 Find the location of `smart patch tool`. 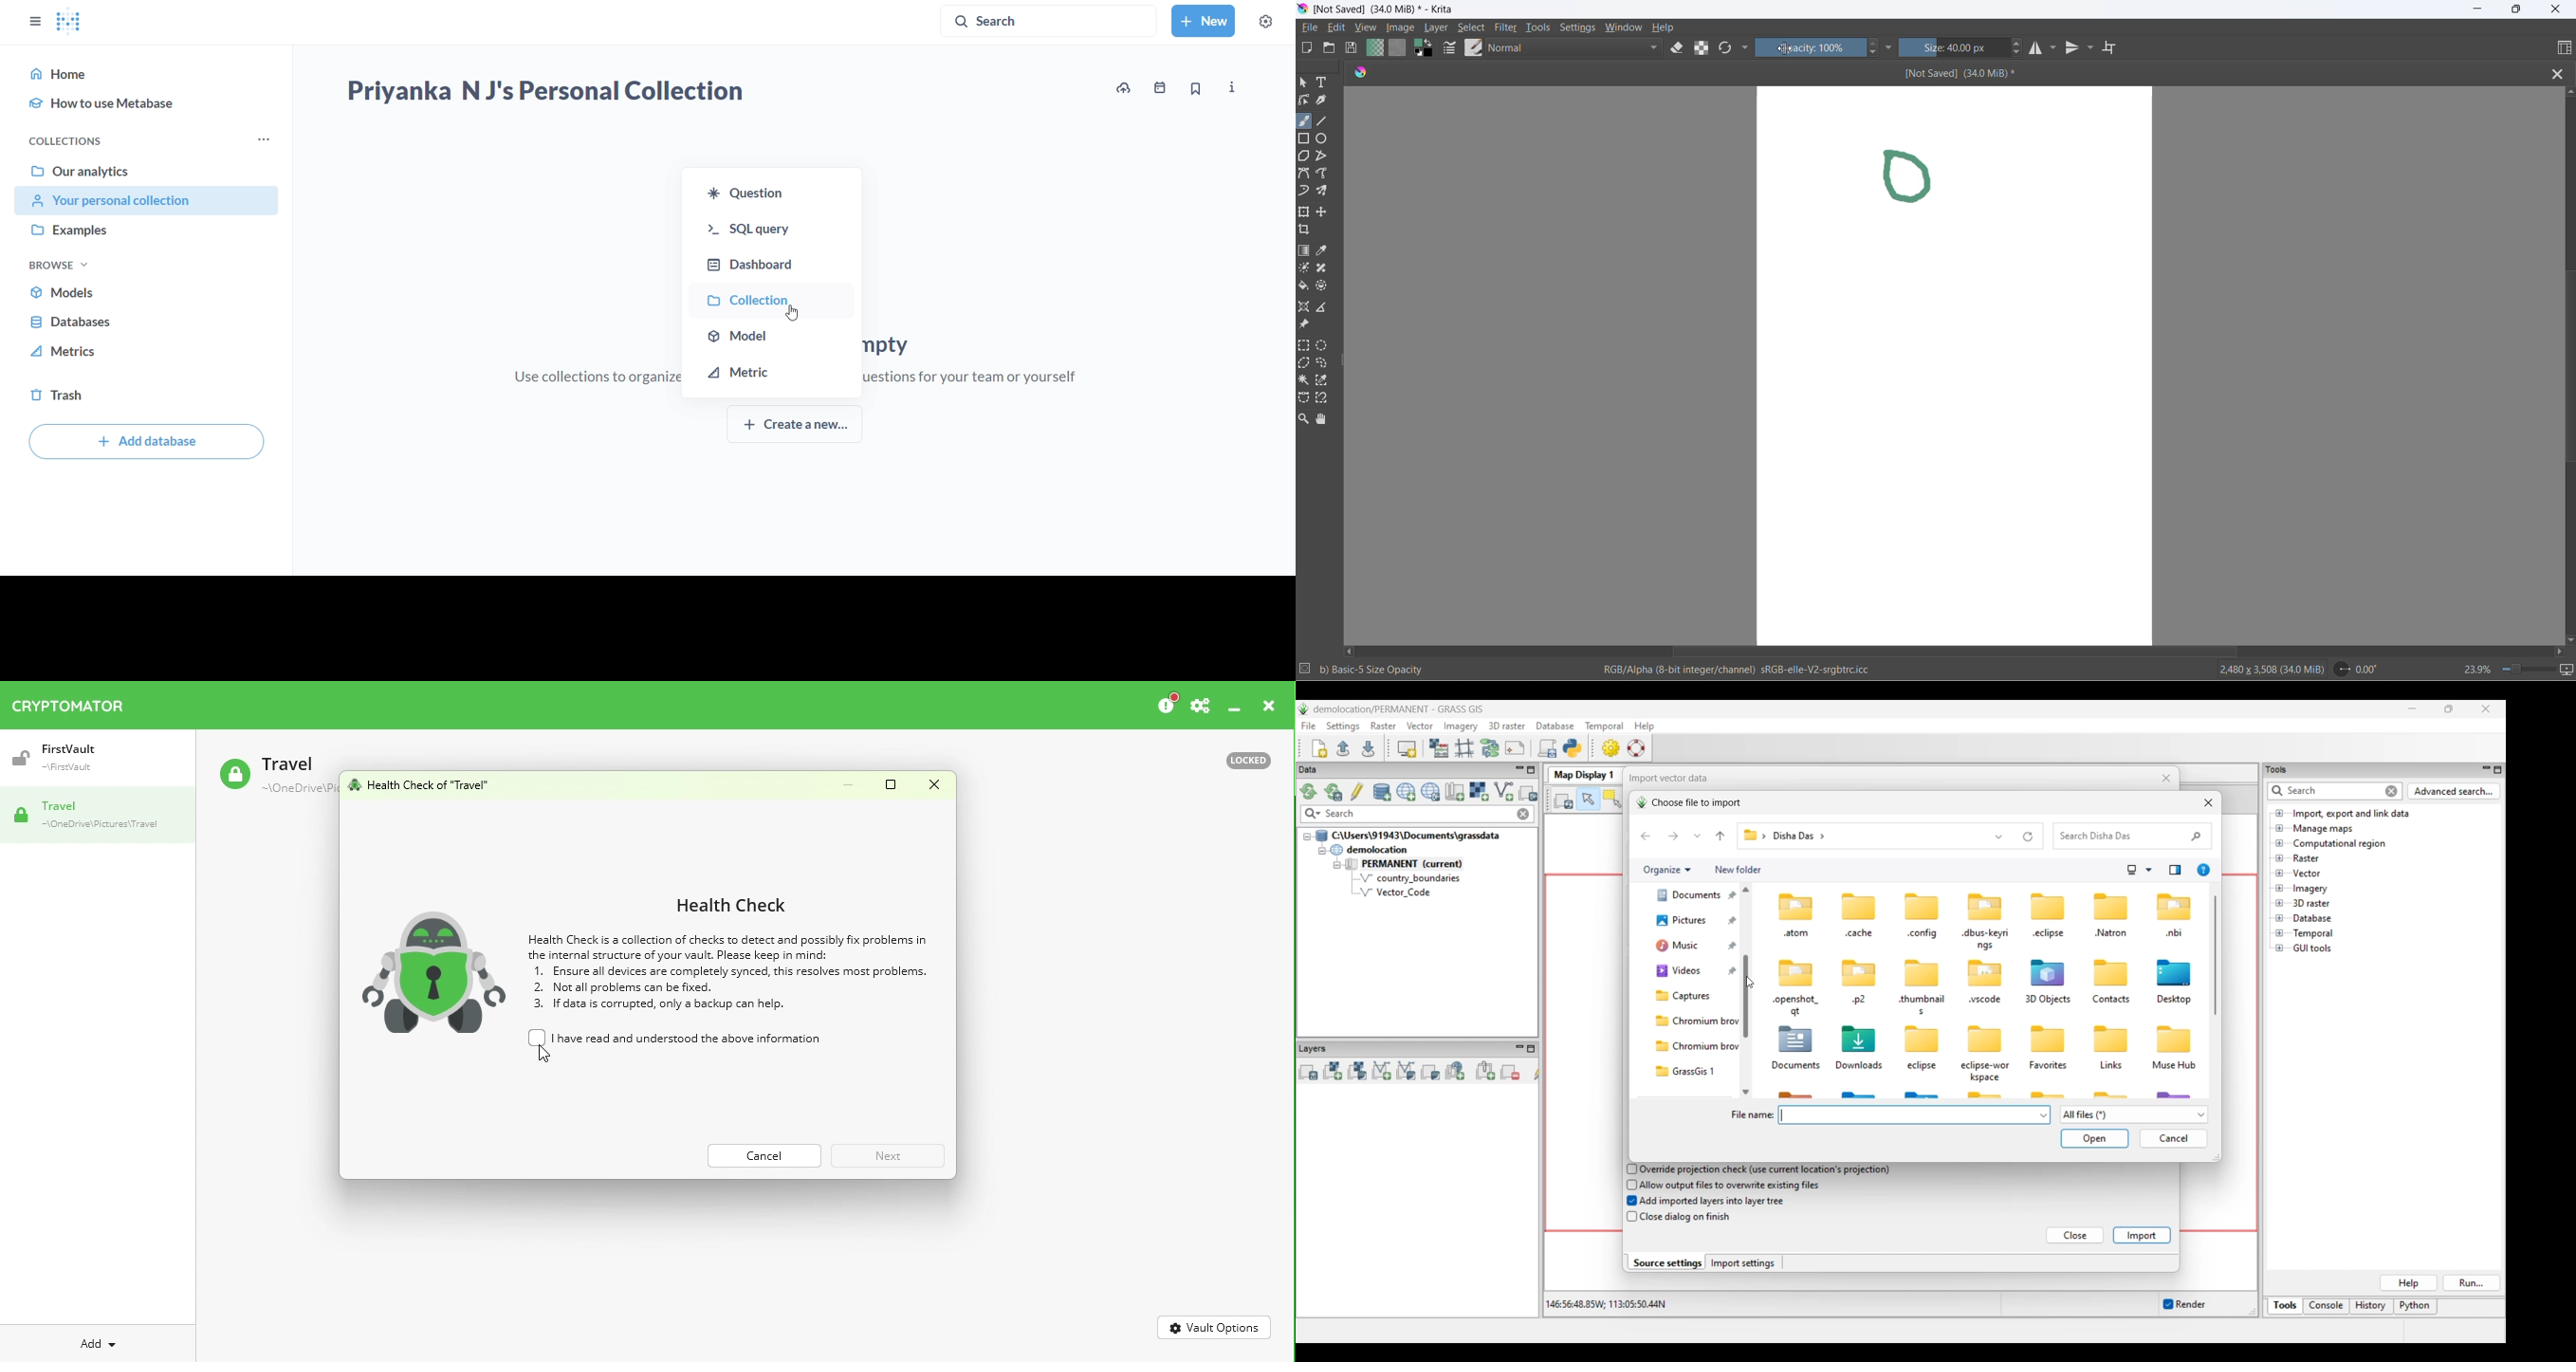

smart patch tool is located at coordinates (1326, 269).